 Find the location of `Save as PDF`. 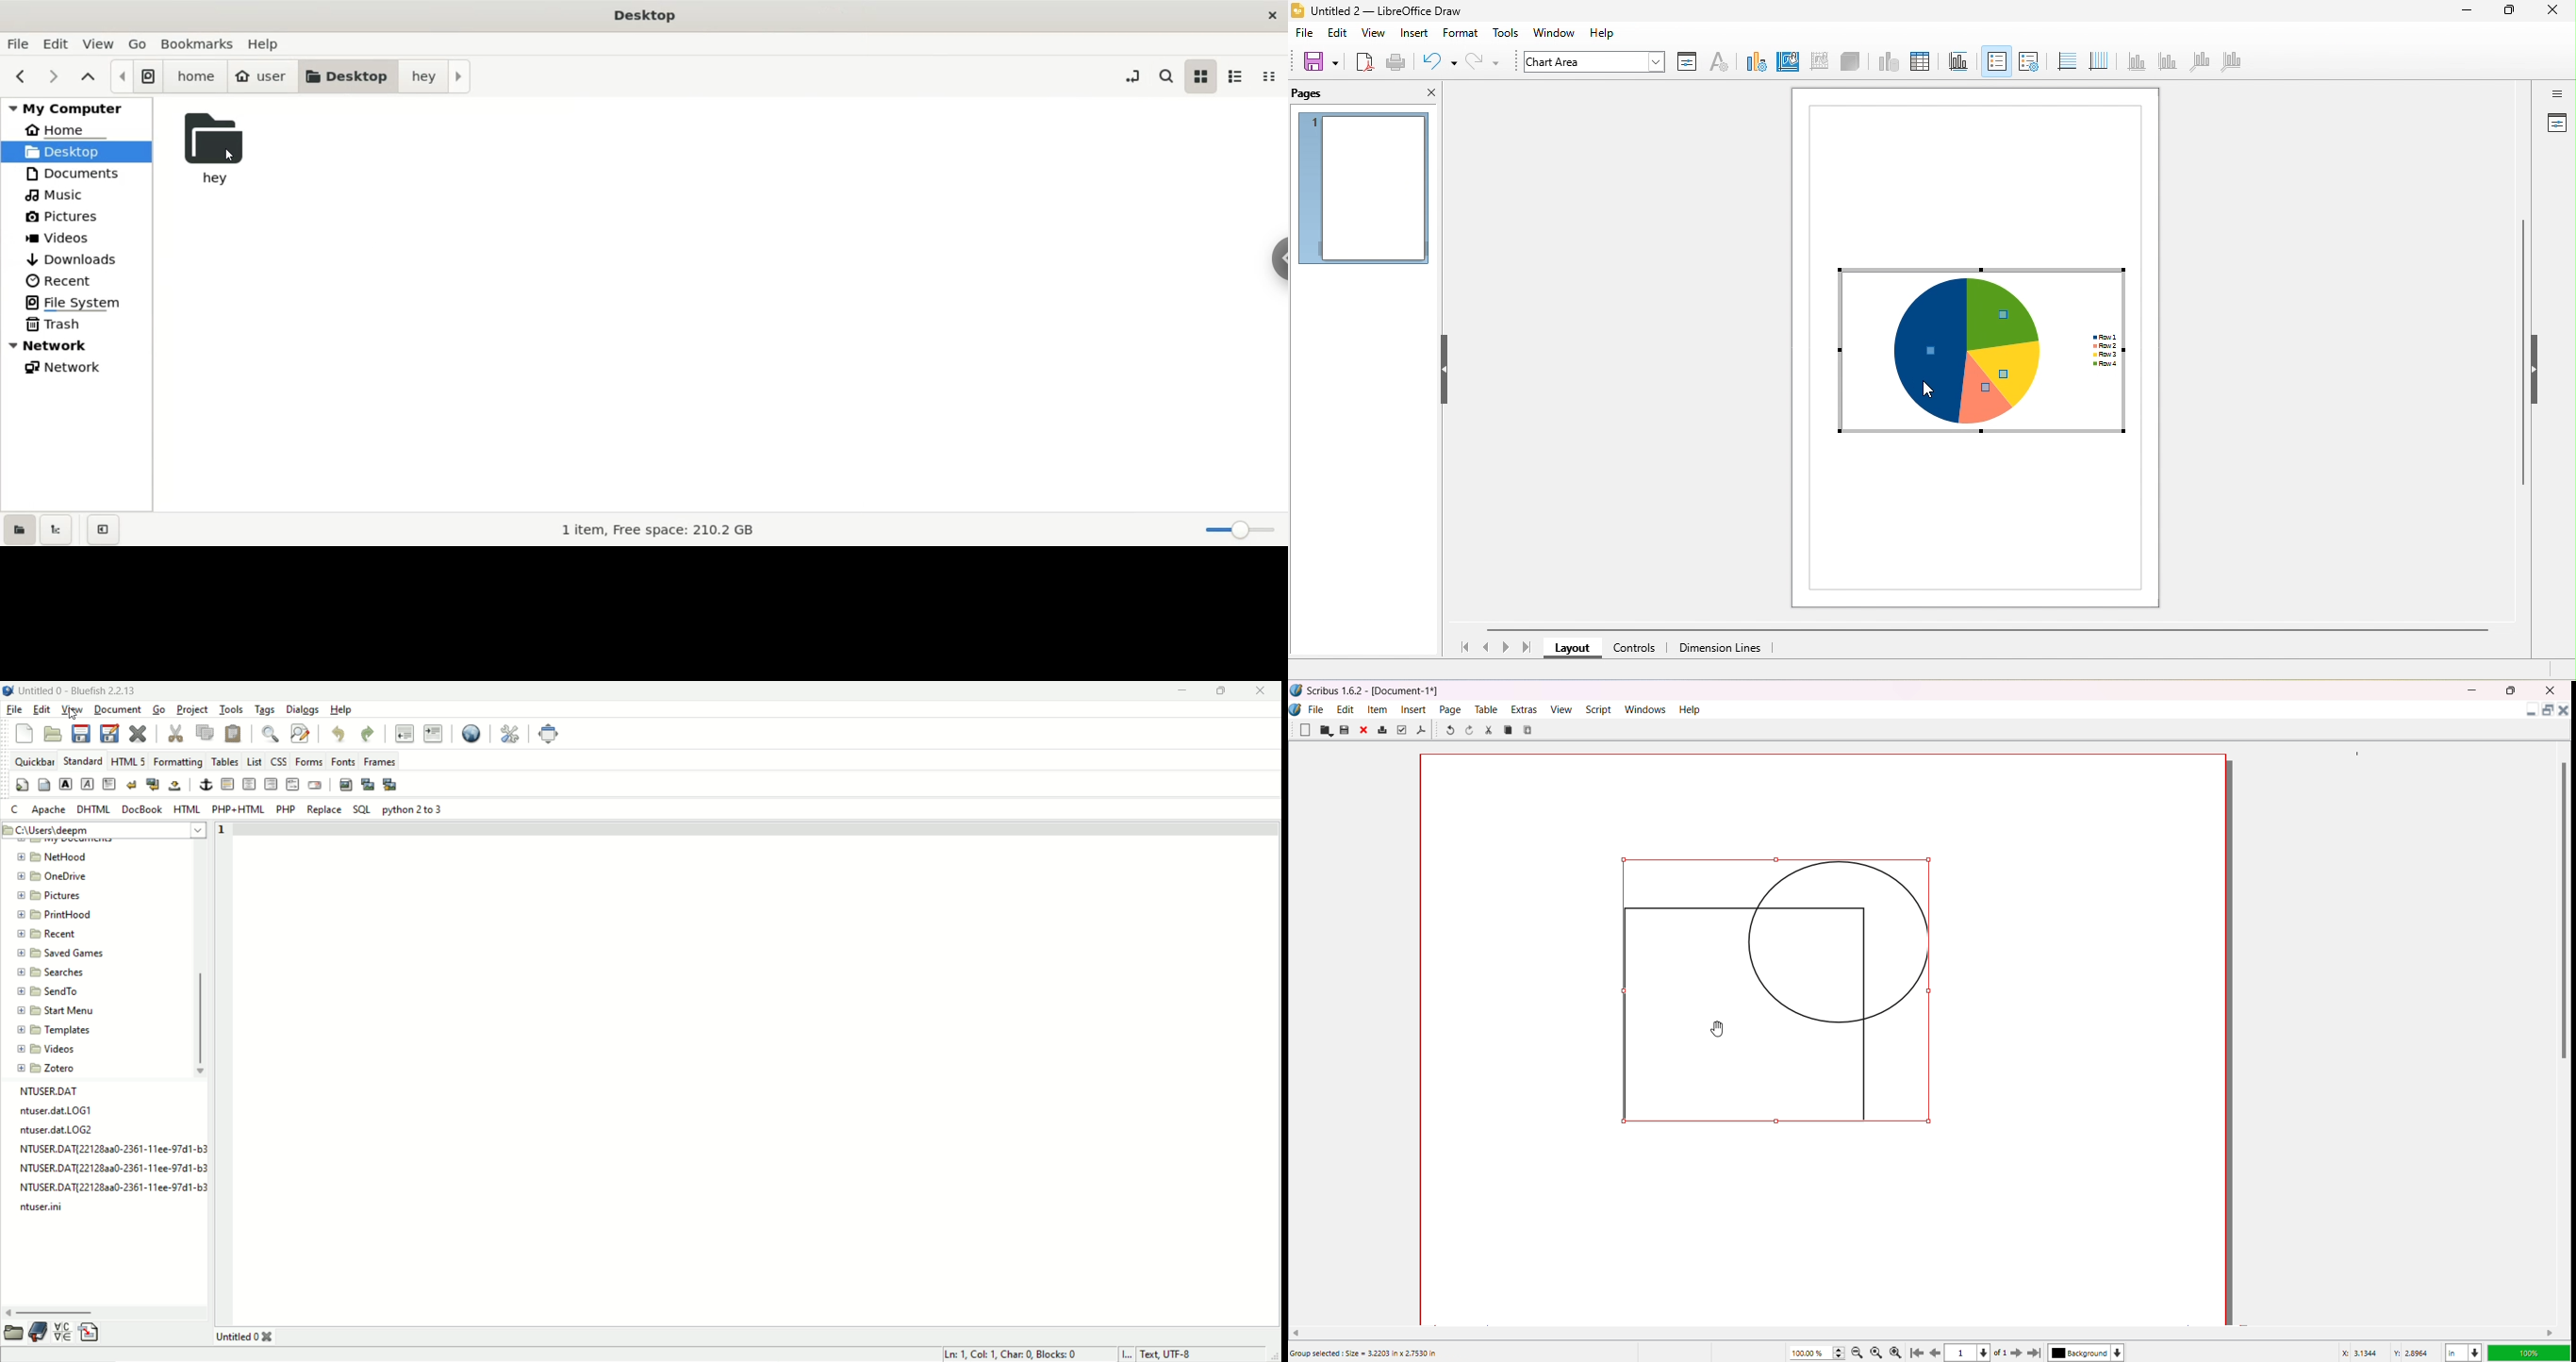

Save as PDF is located at coordinates (1422, 731).